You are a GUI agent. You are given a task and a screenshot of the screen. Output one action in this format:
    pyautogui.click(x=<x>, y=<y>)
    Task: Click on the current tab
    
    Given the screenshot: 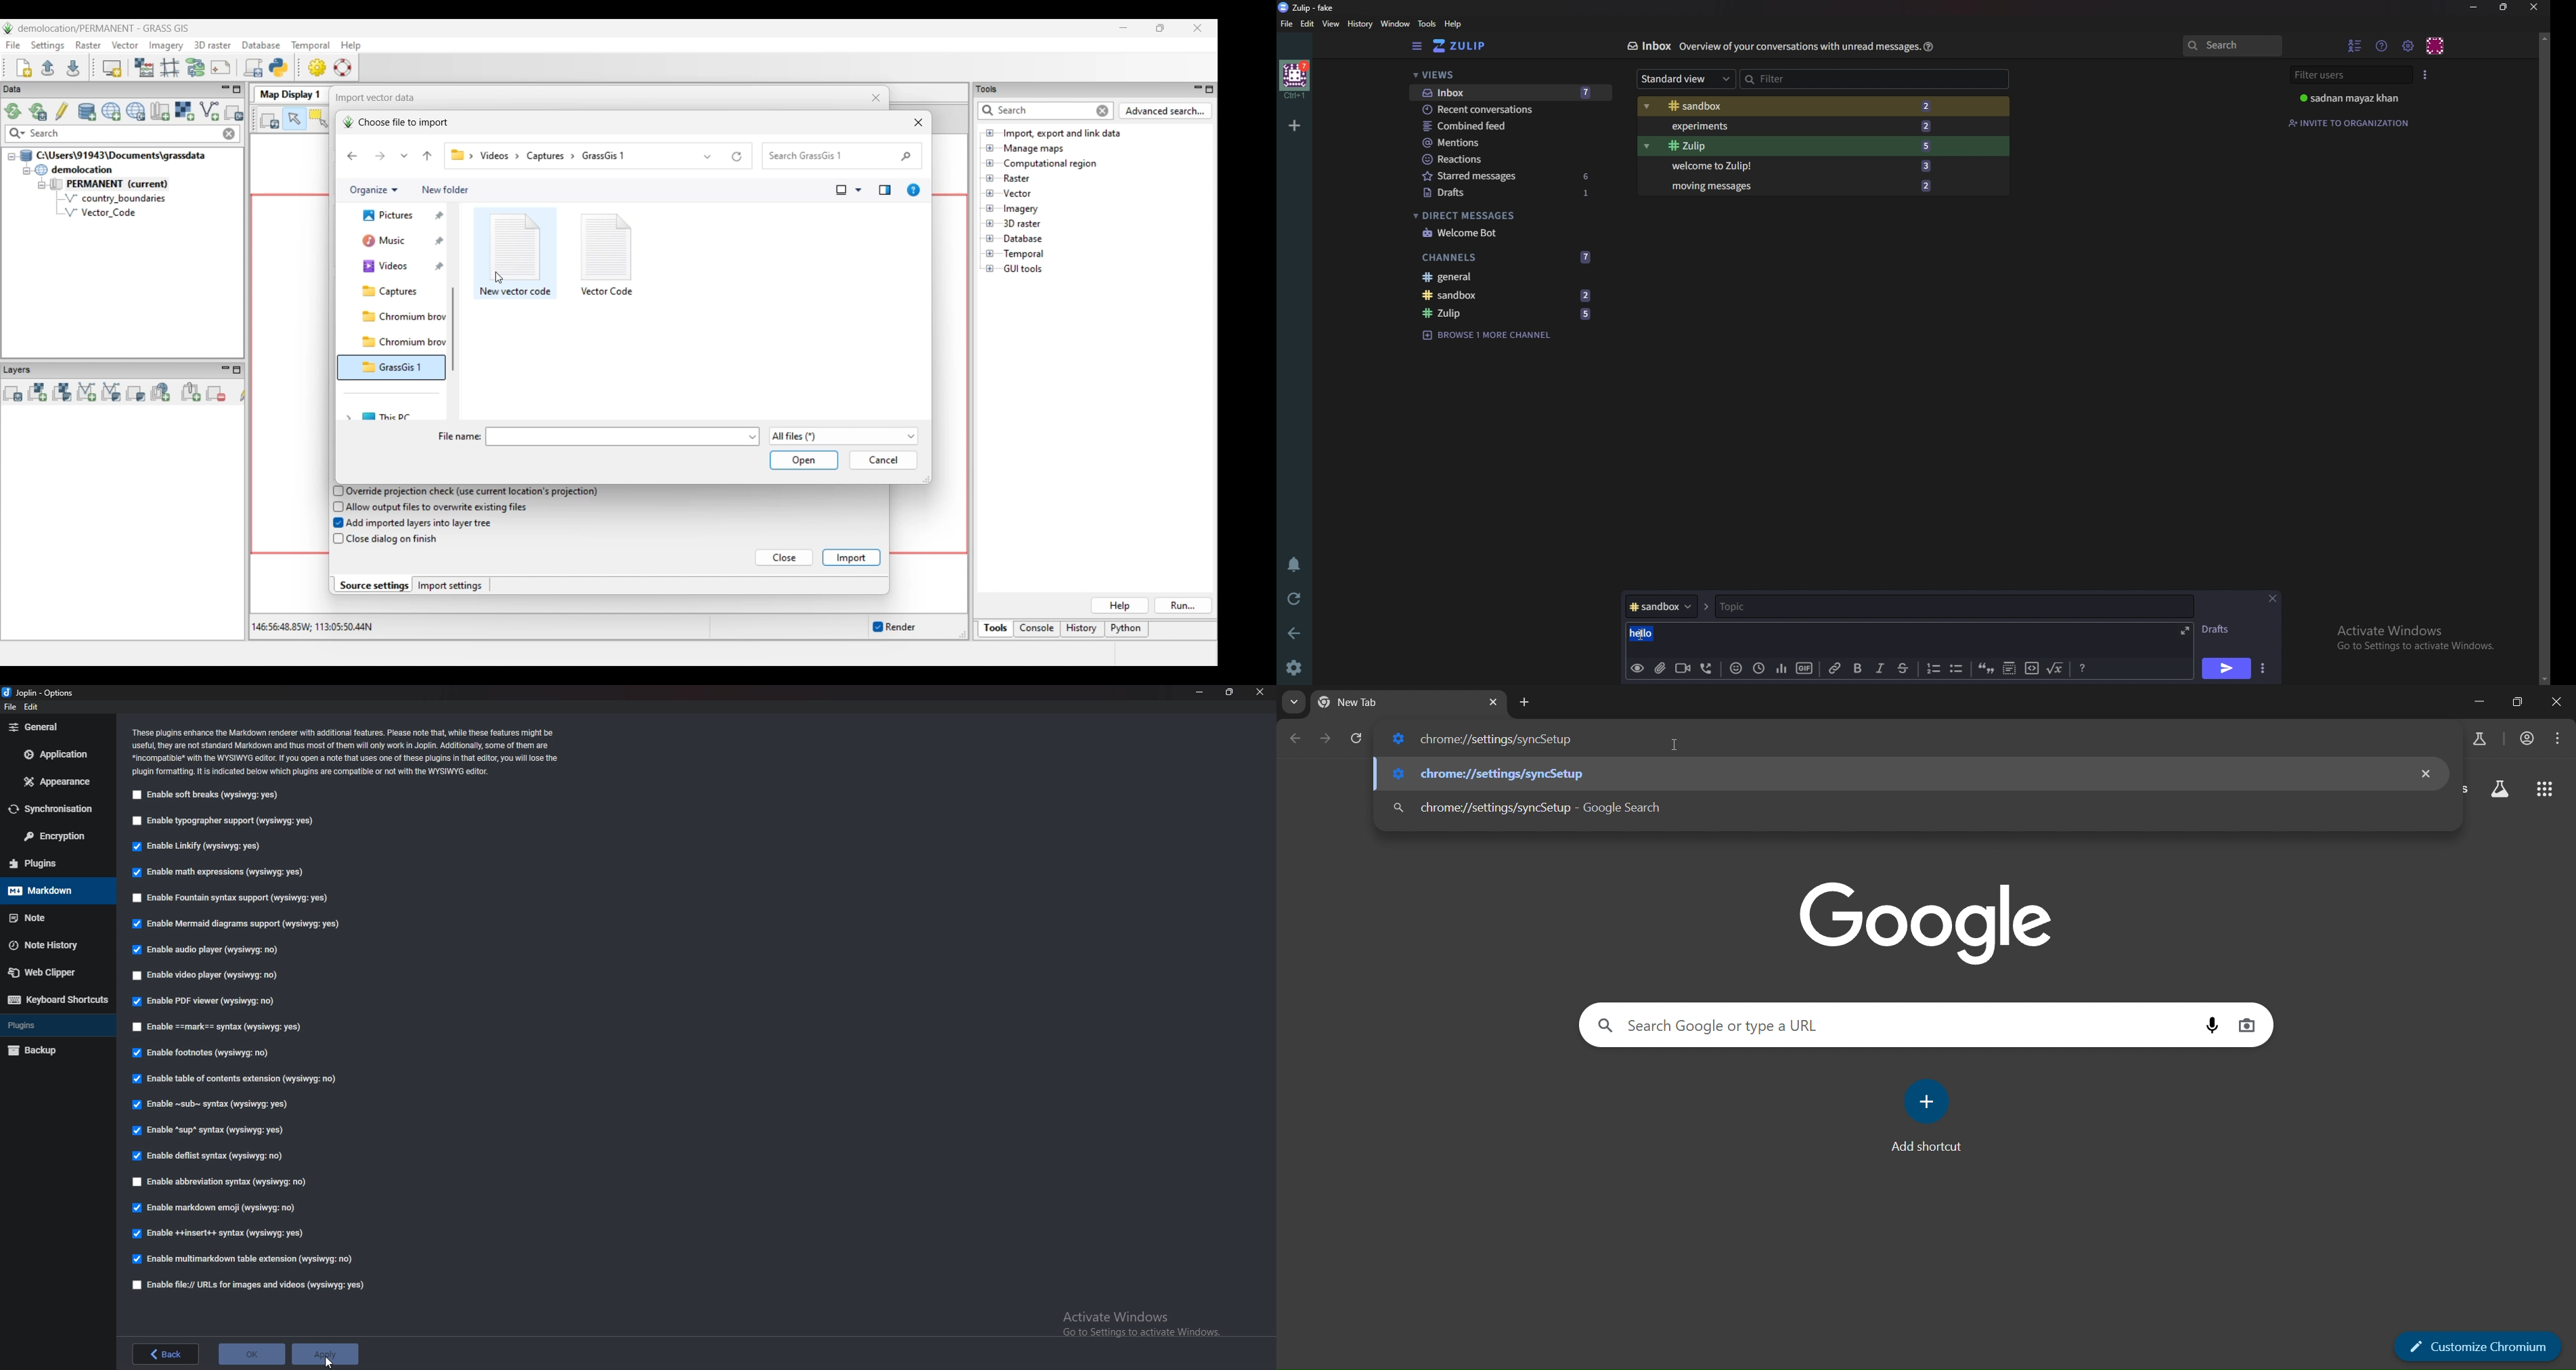 What is the action you would take?
    pyautogui.click(x=1383, y=702)
    